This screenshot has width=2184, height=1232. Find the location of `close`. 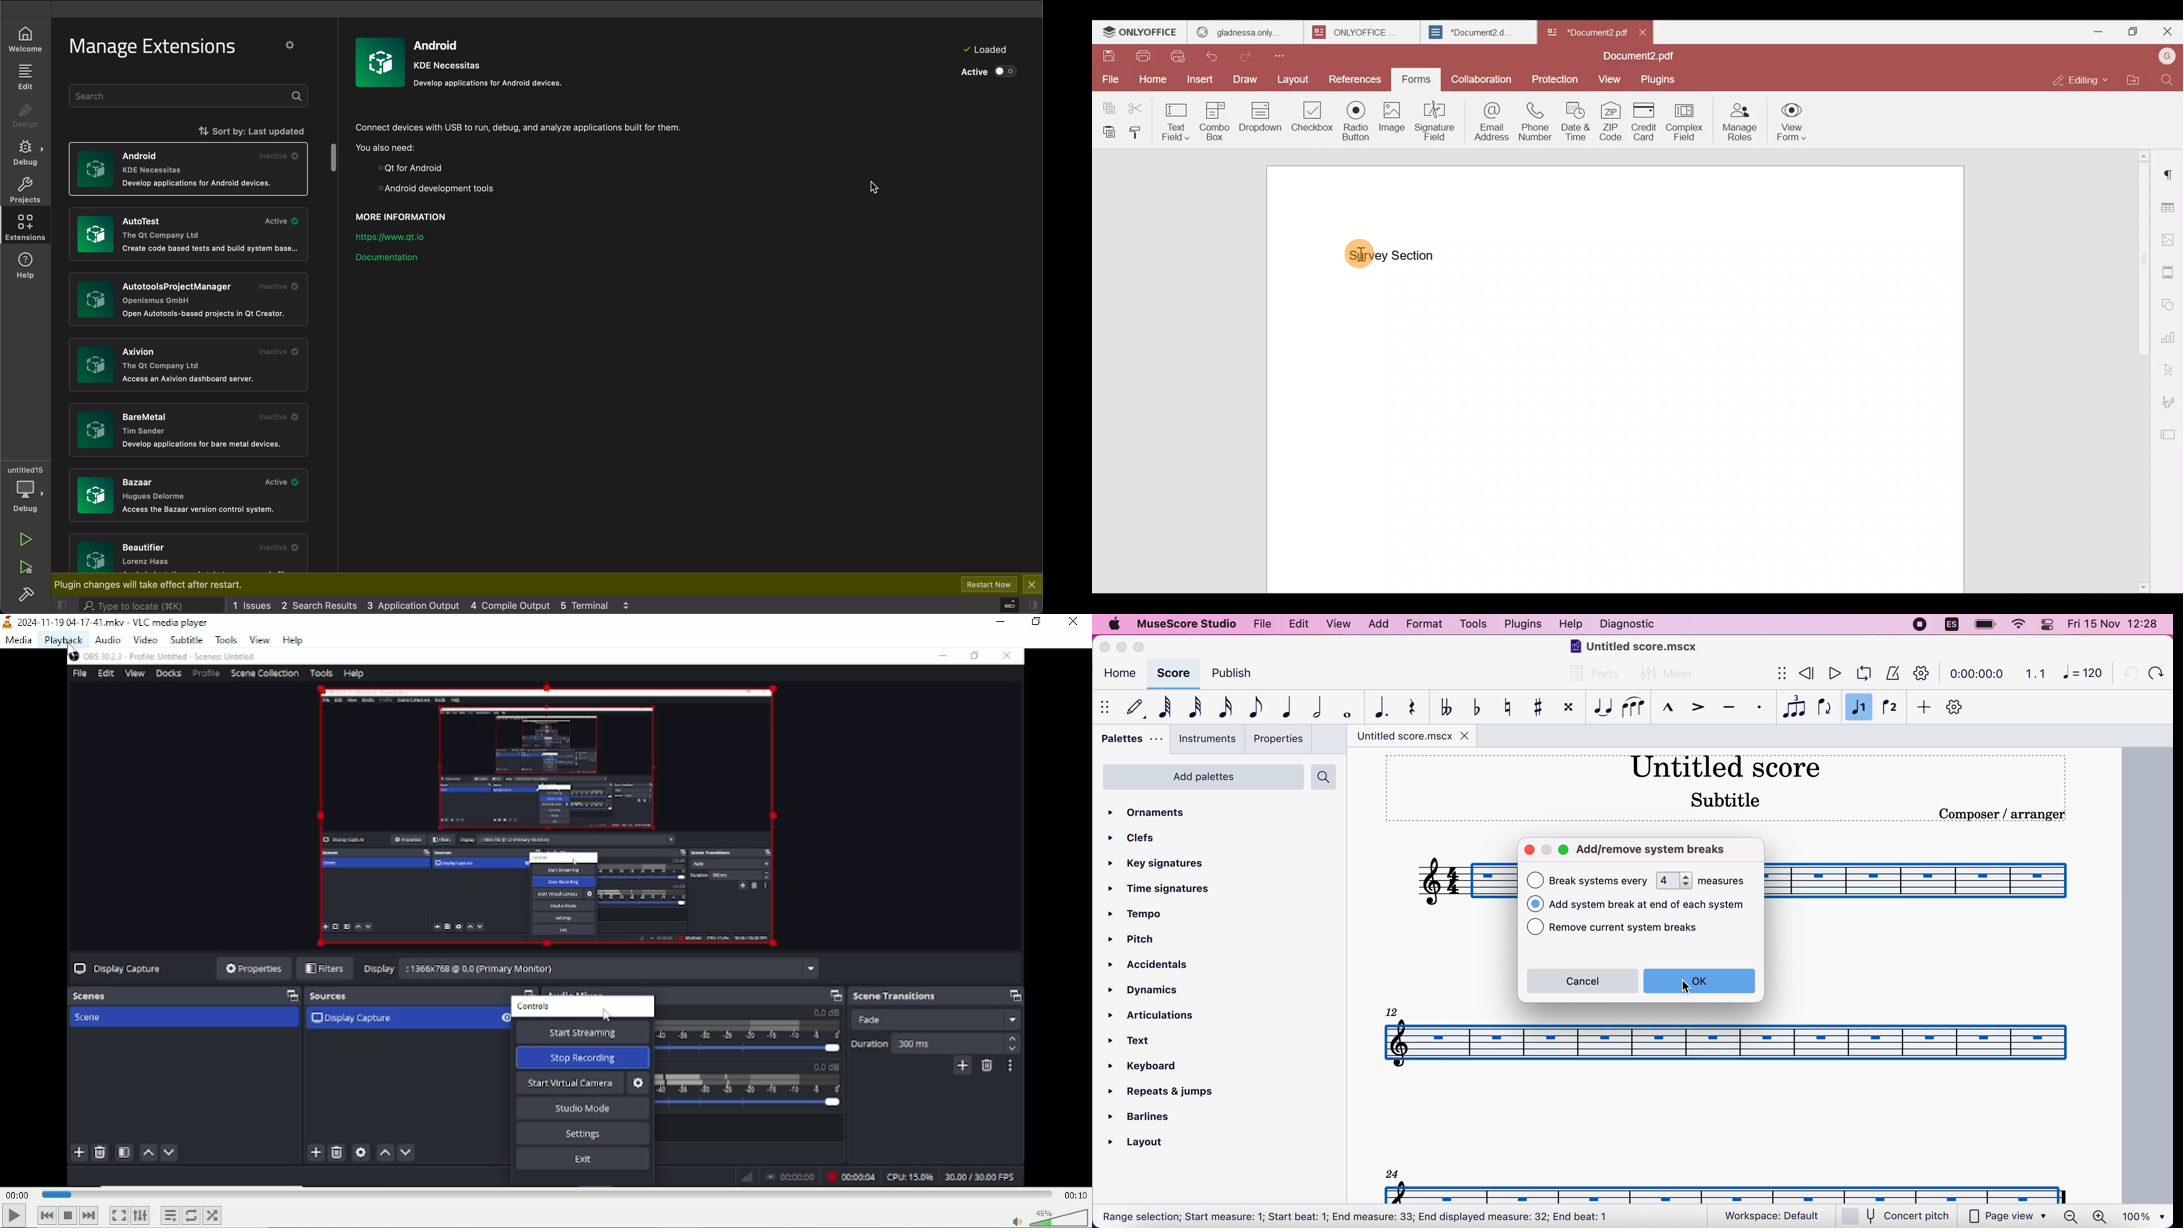

close is located at coordinates (1529, 850).